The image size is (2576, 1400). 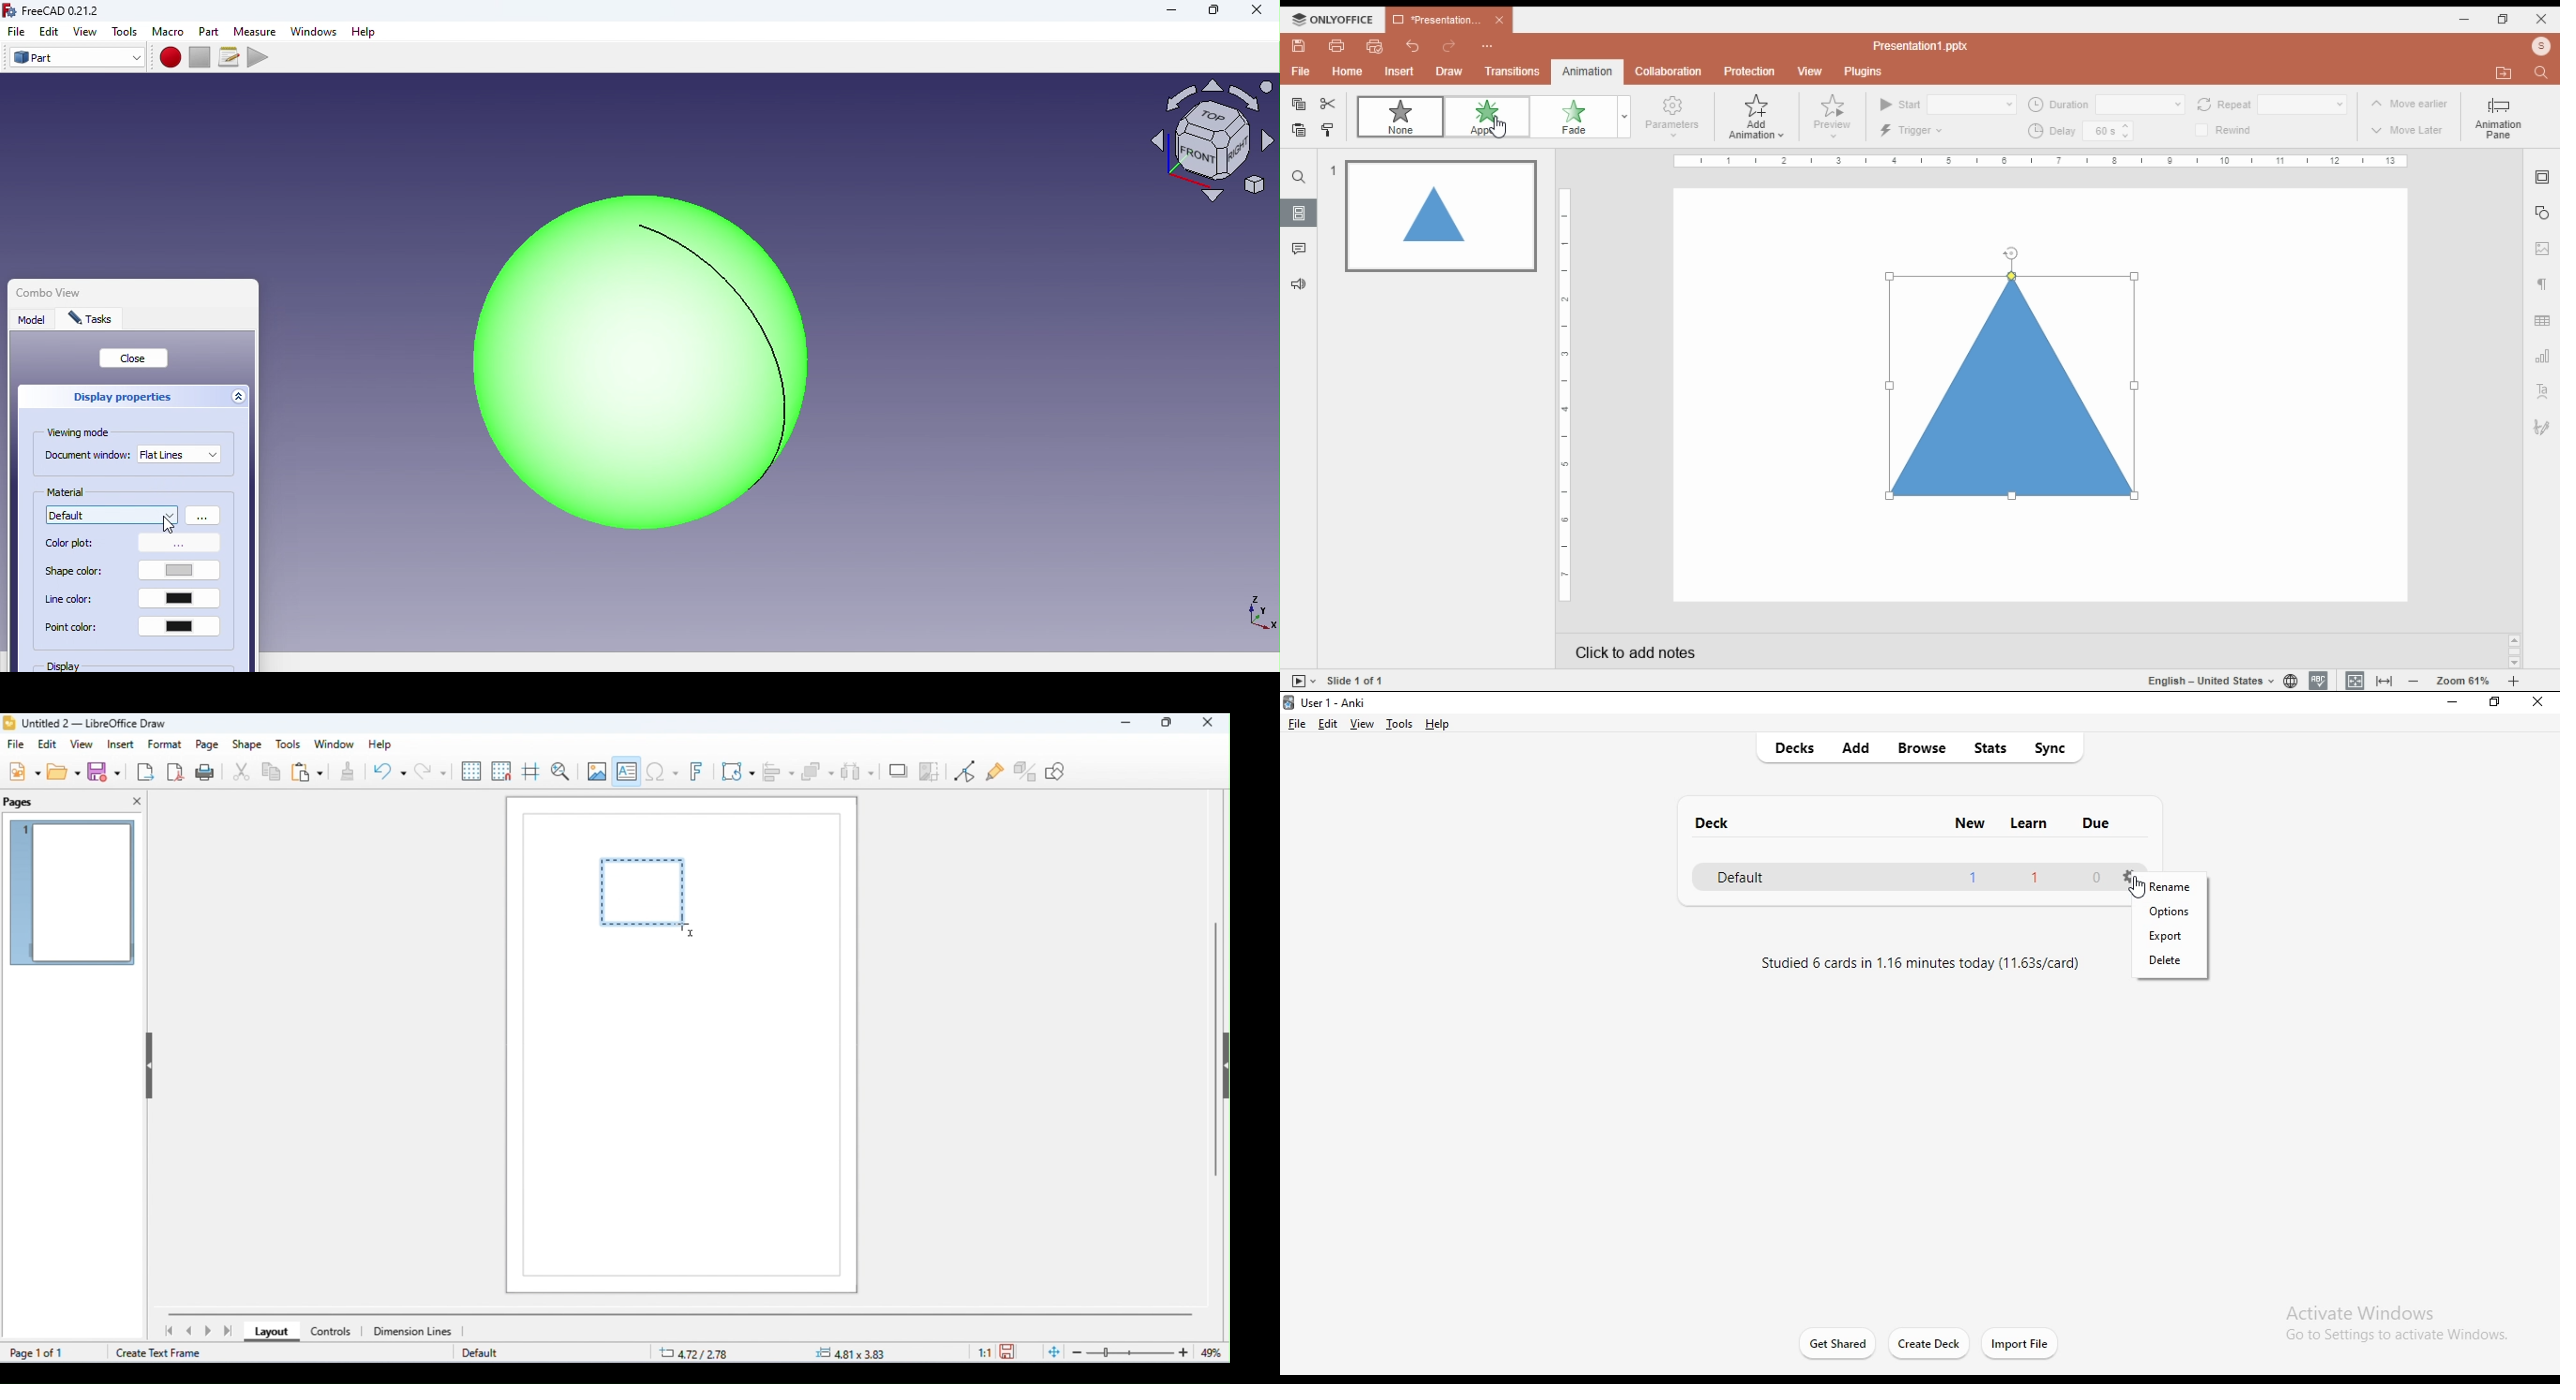 I want to click on settings, so click(x=2124, y=875).